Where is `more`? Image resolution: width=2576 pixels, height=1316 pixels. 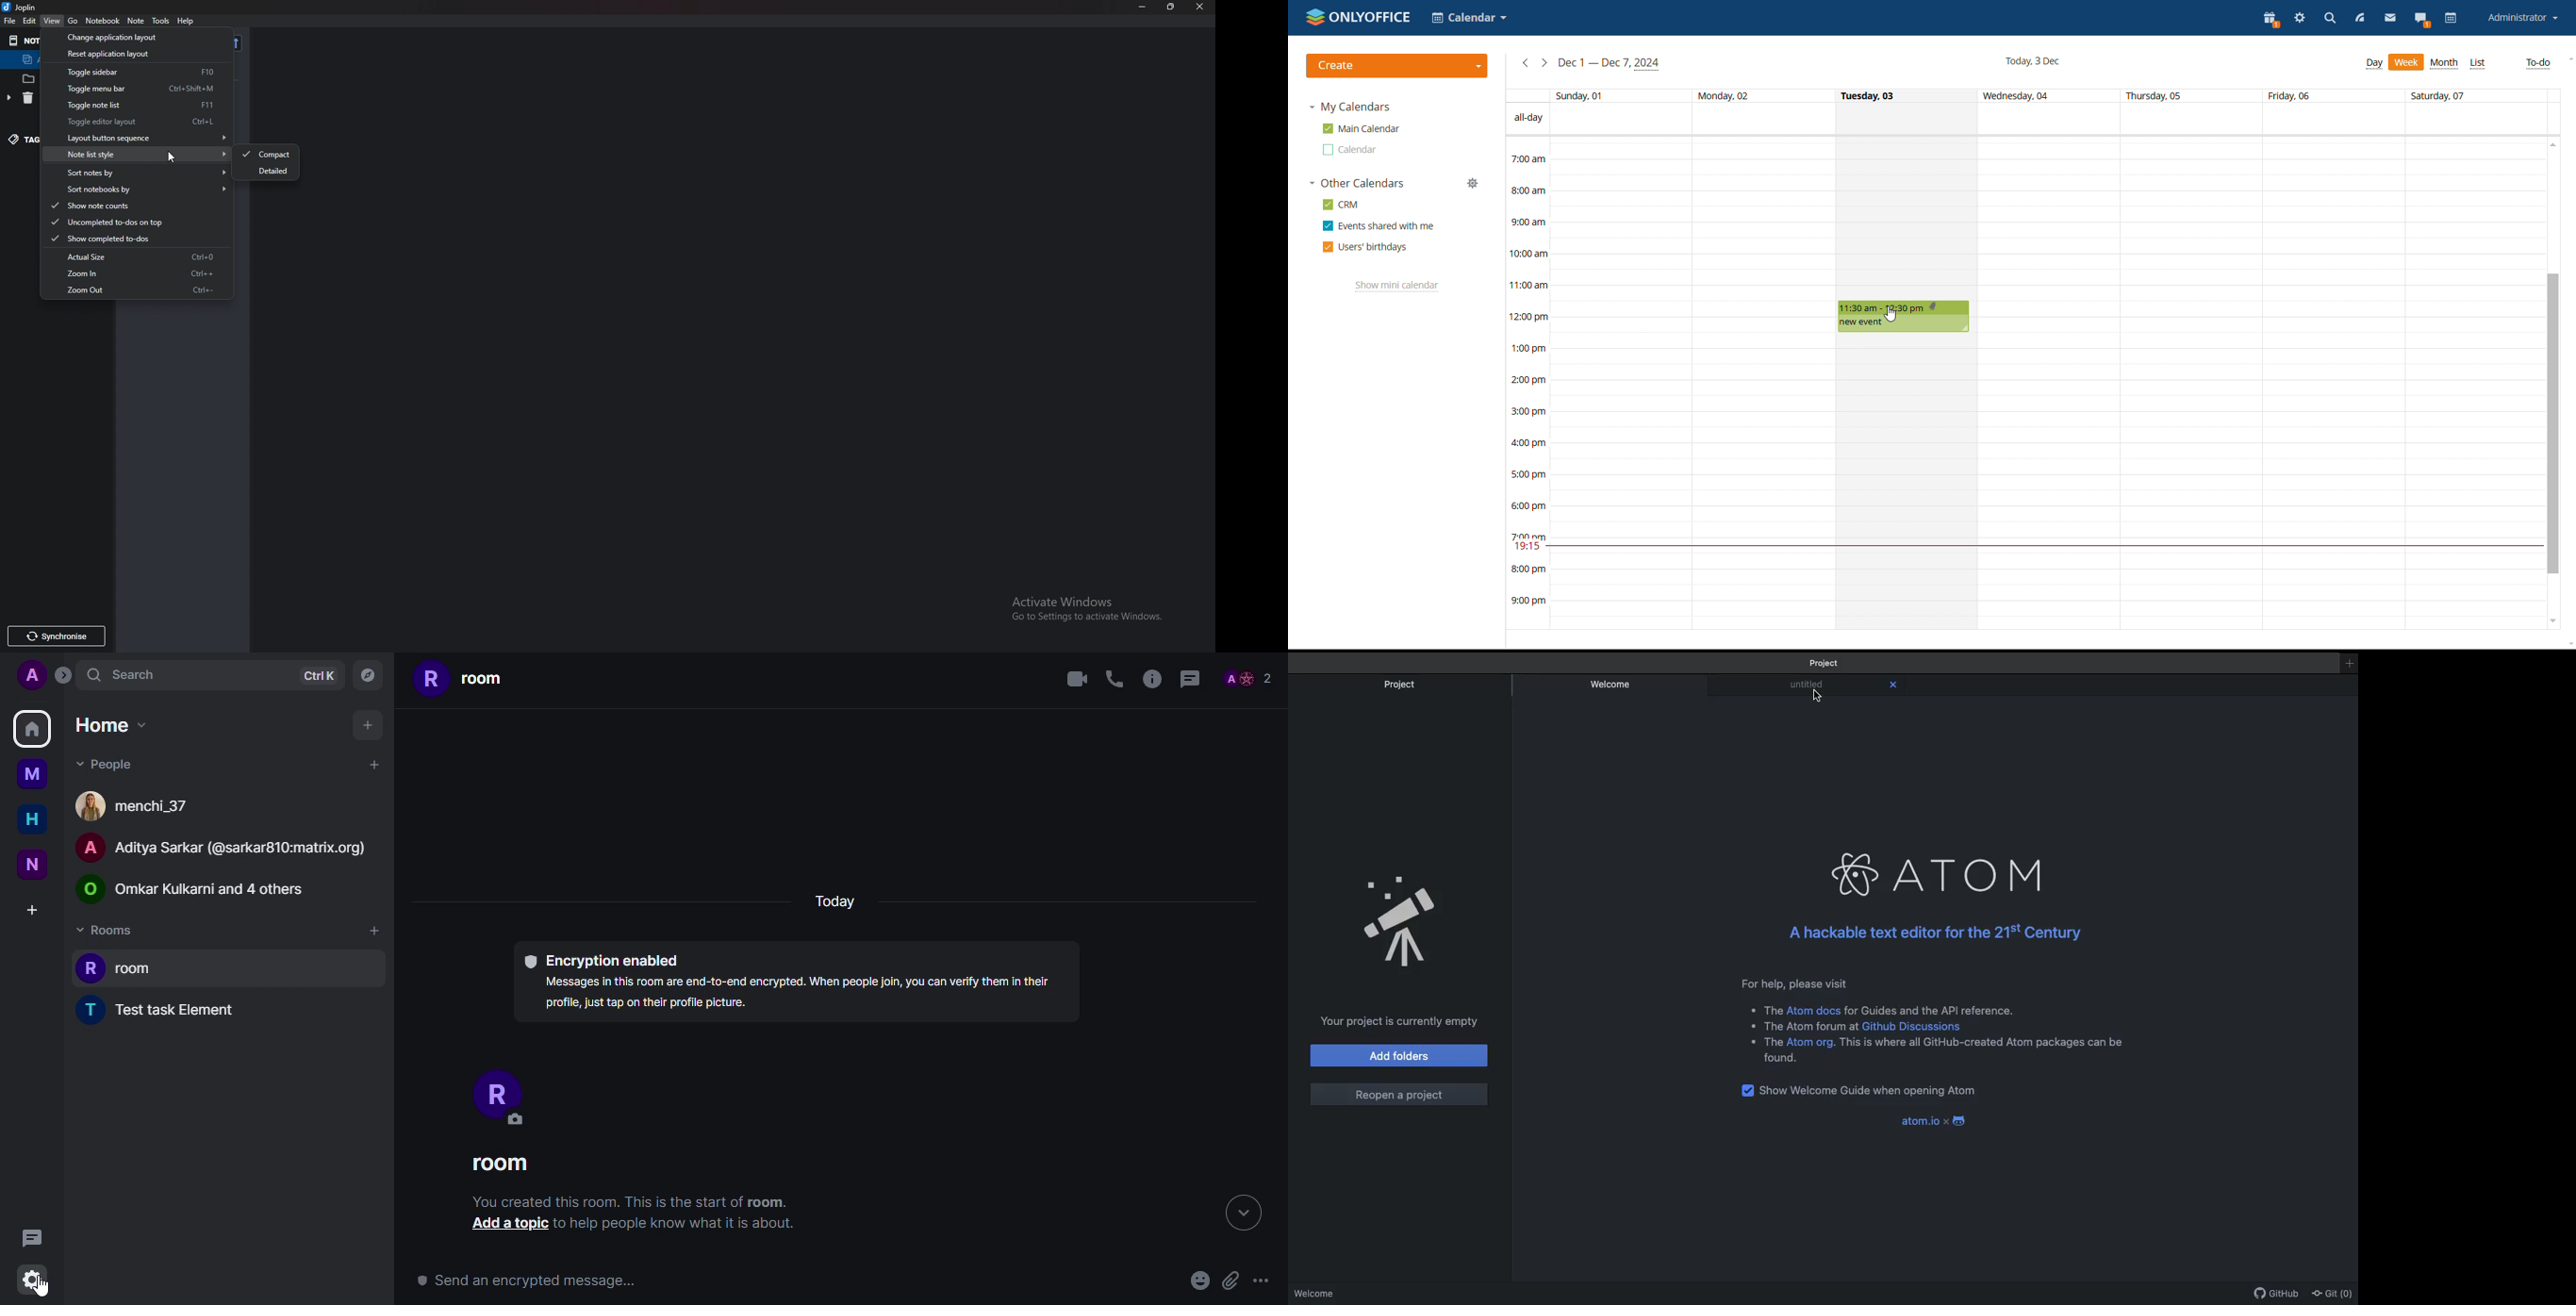 more is located at coordinates (1263, 1282).